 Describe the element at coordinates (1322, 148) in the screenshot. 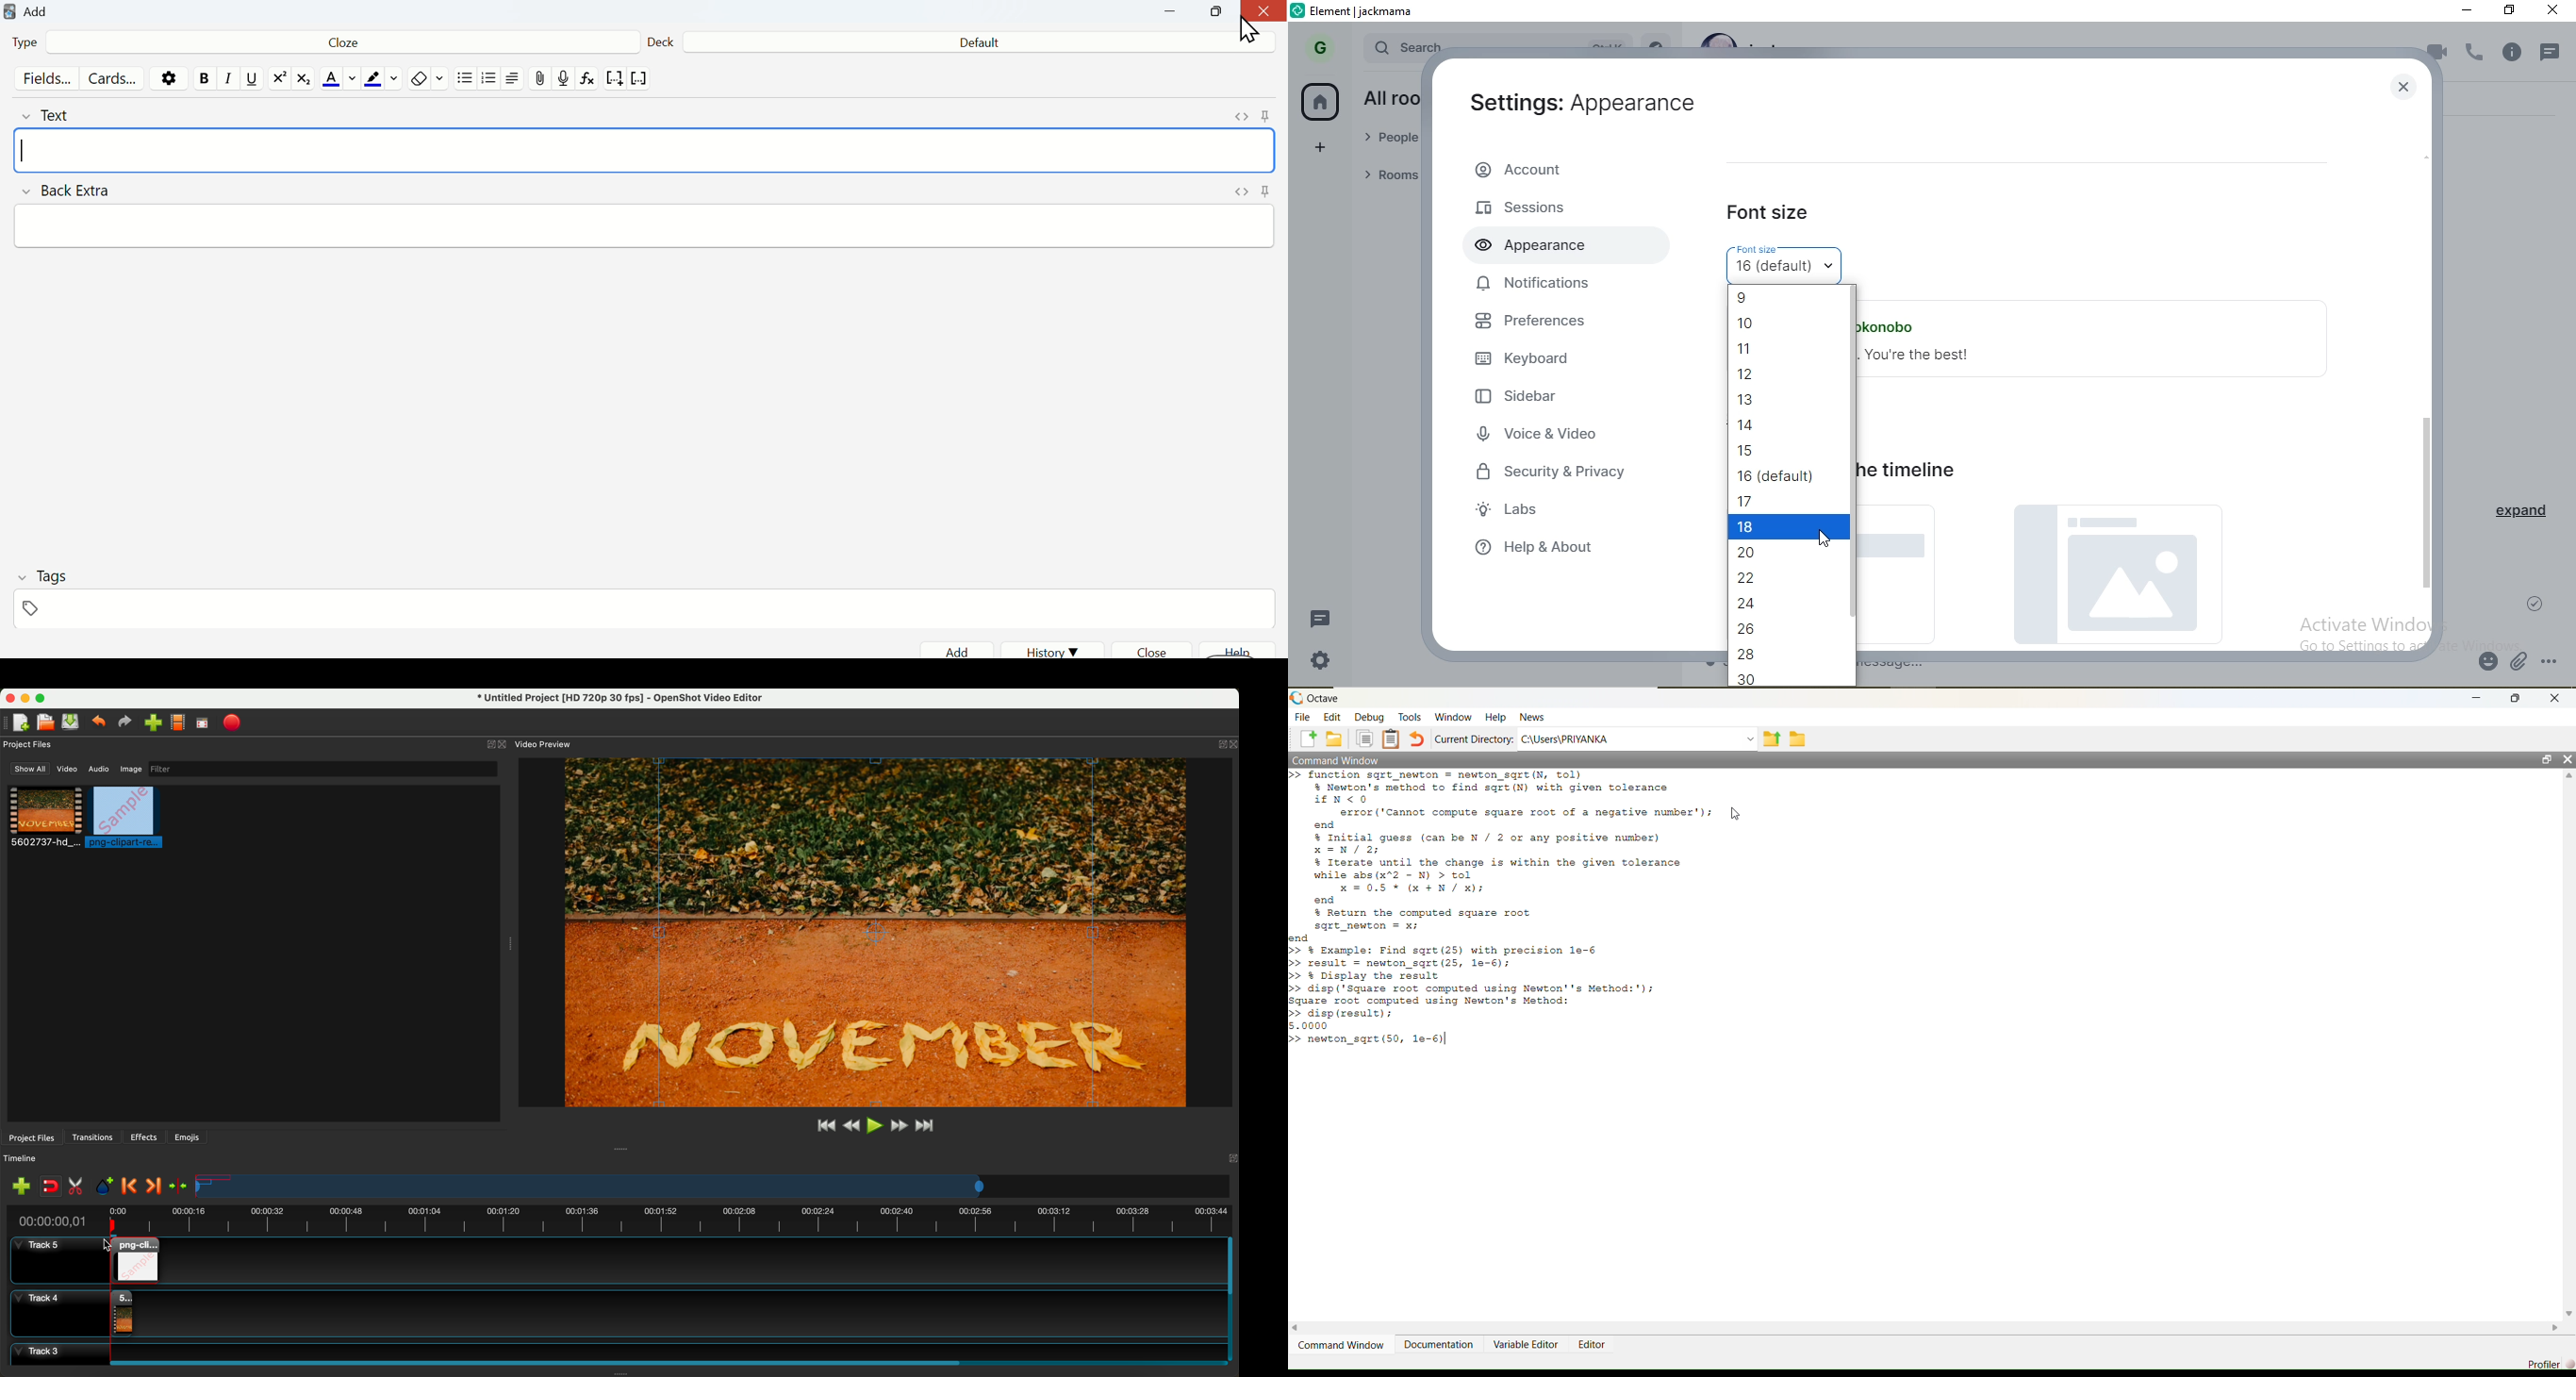

I see `add` at that location.